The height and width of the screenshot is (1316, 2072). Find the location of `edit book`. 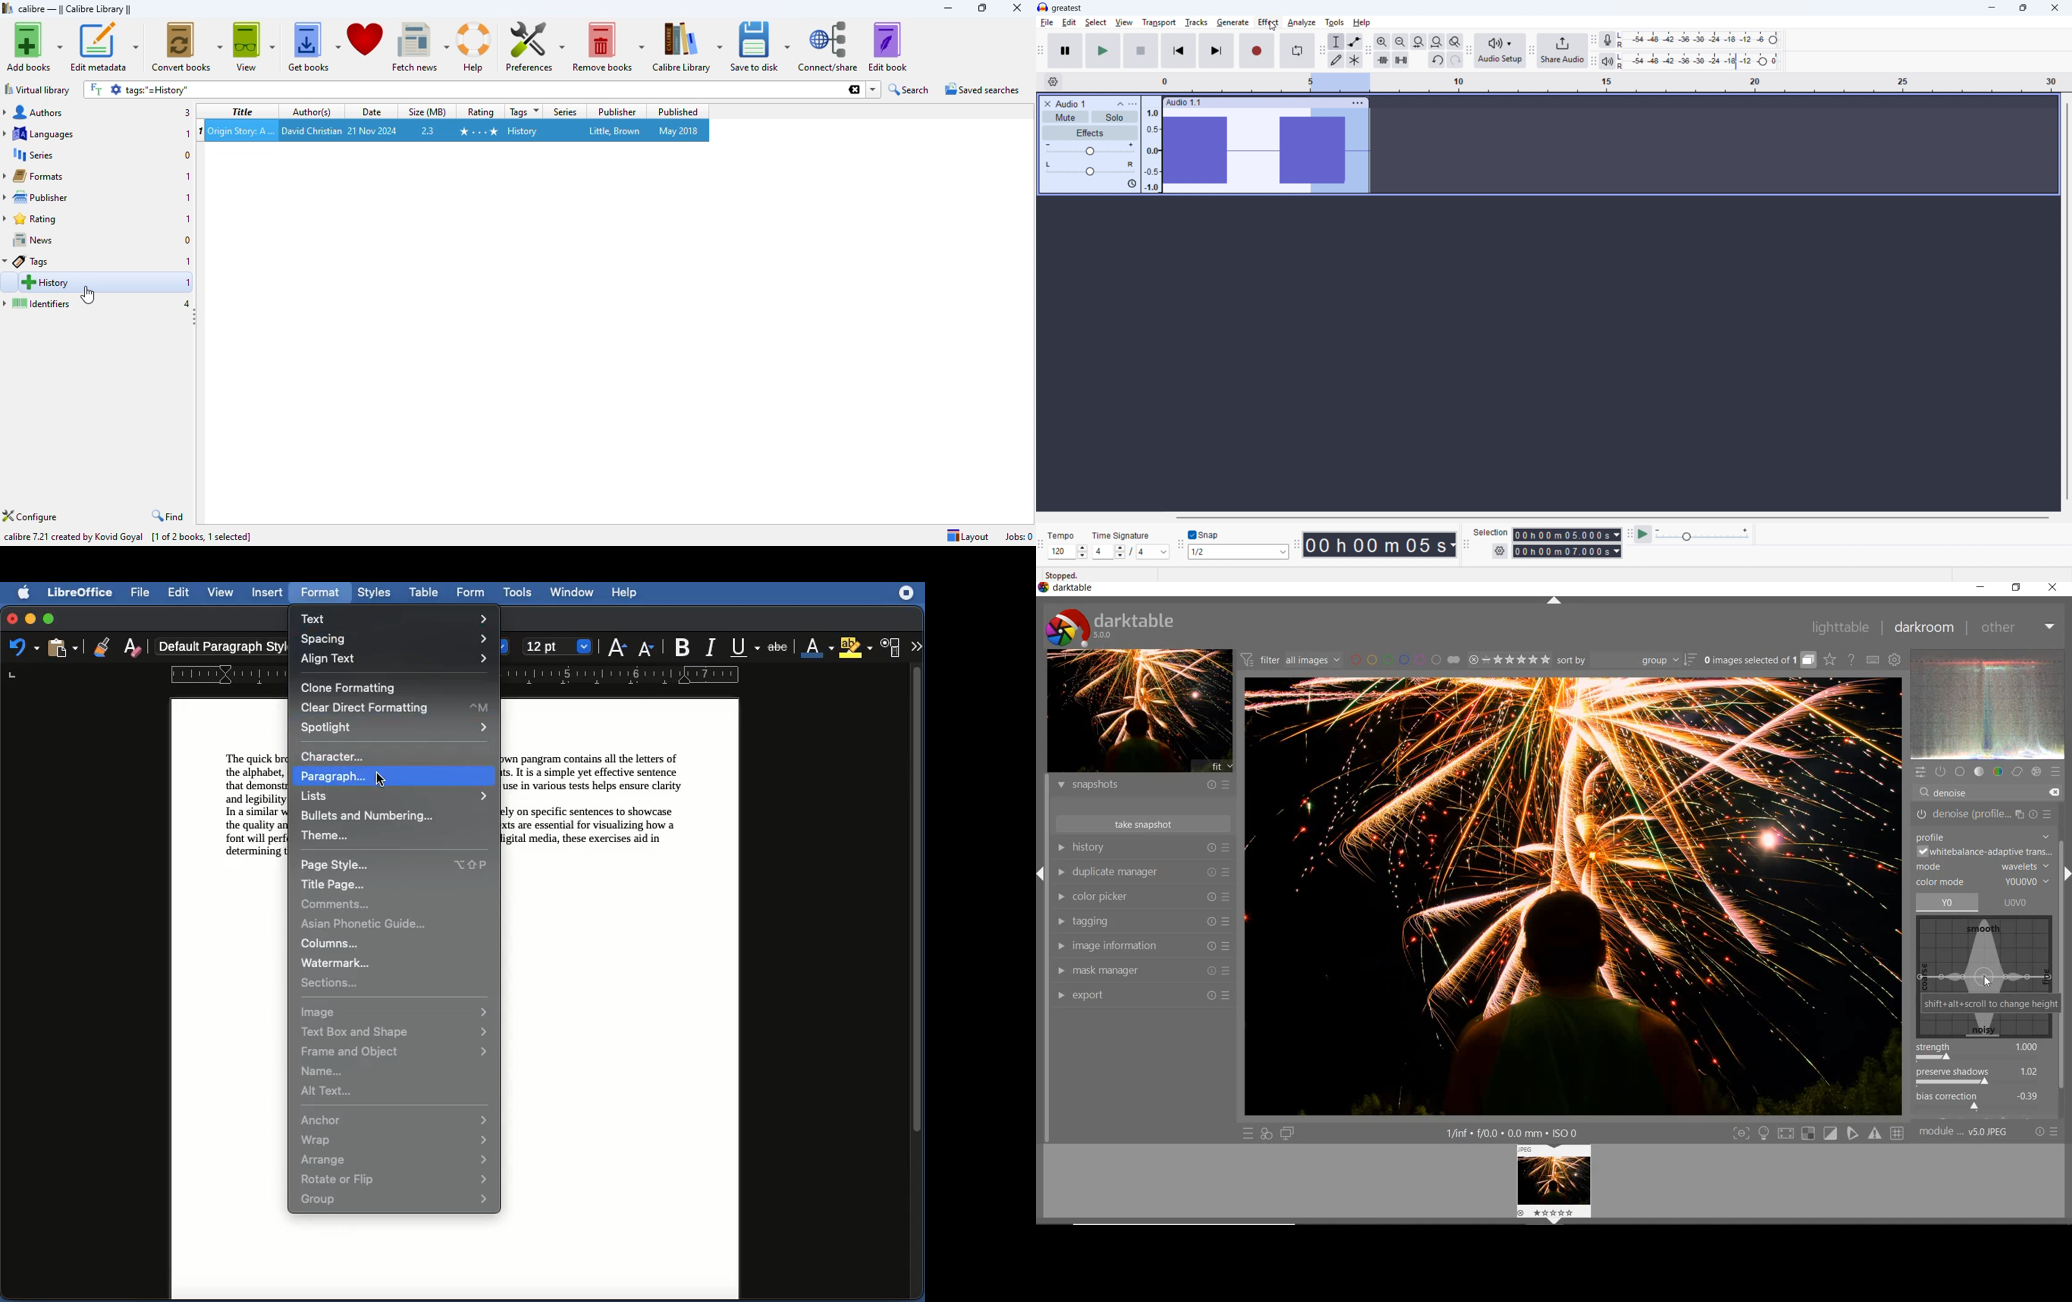

edit book is located at coordinates (888, 46).